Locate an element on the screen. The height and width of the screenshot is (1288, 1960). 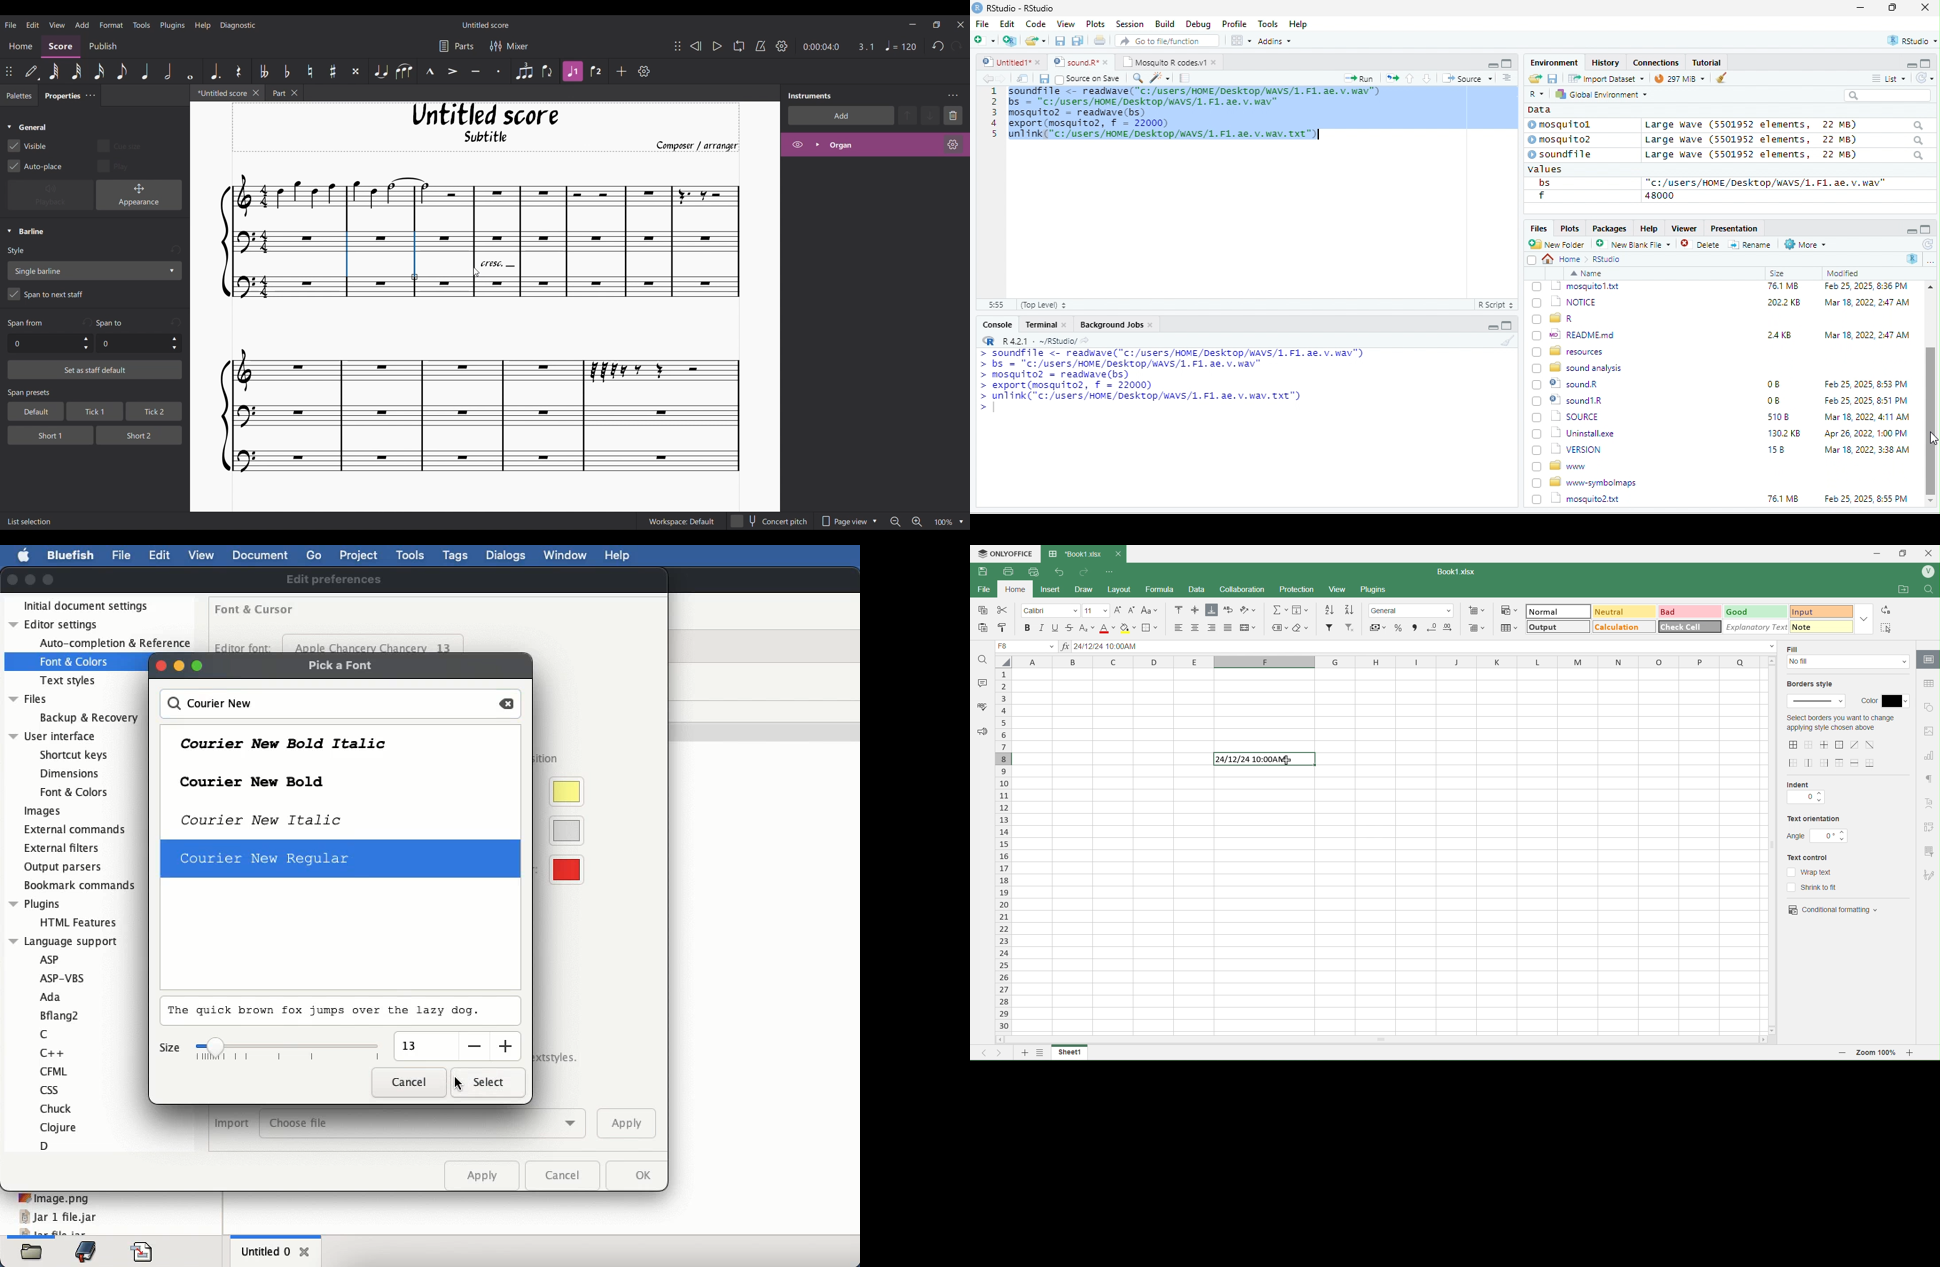
scroll bar is located at coordinates (1931, 395).